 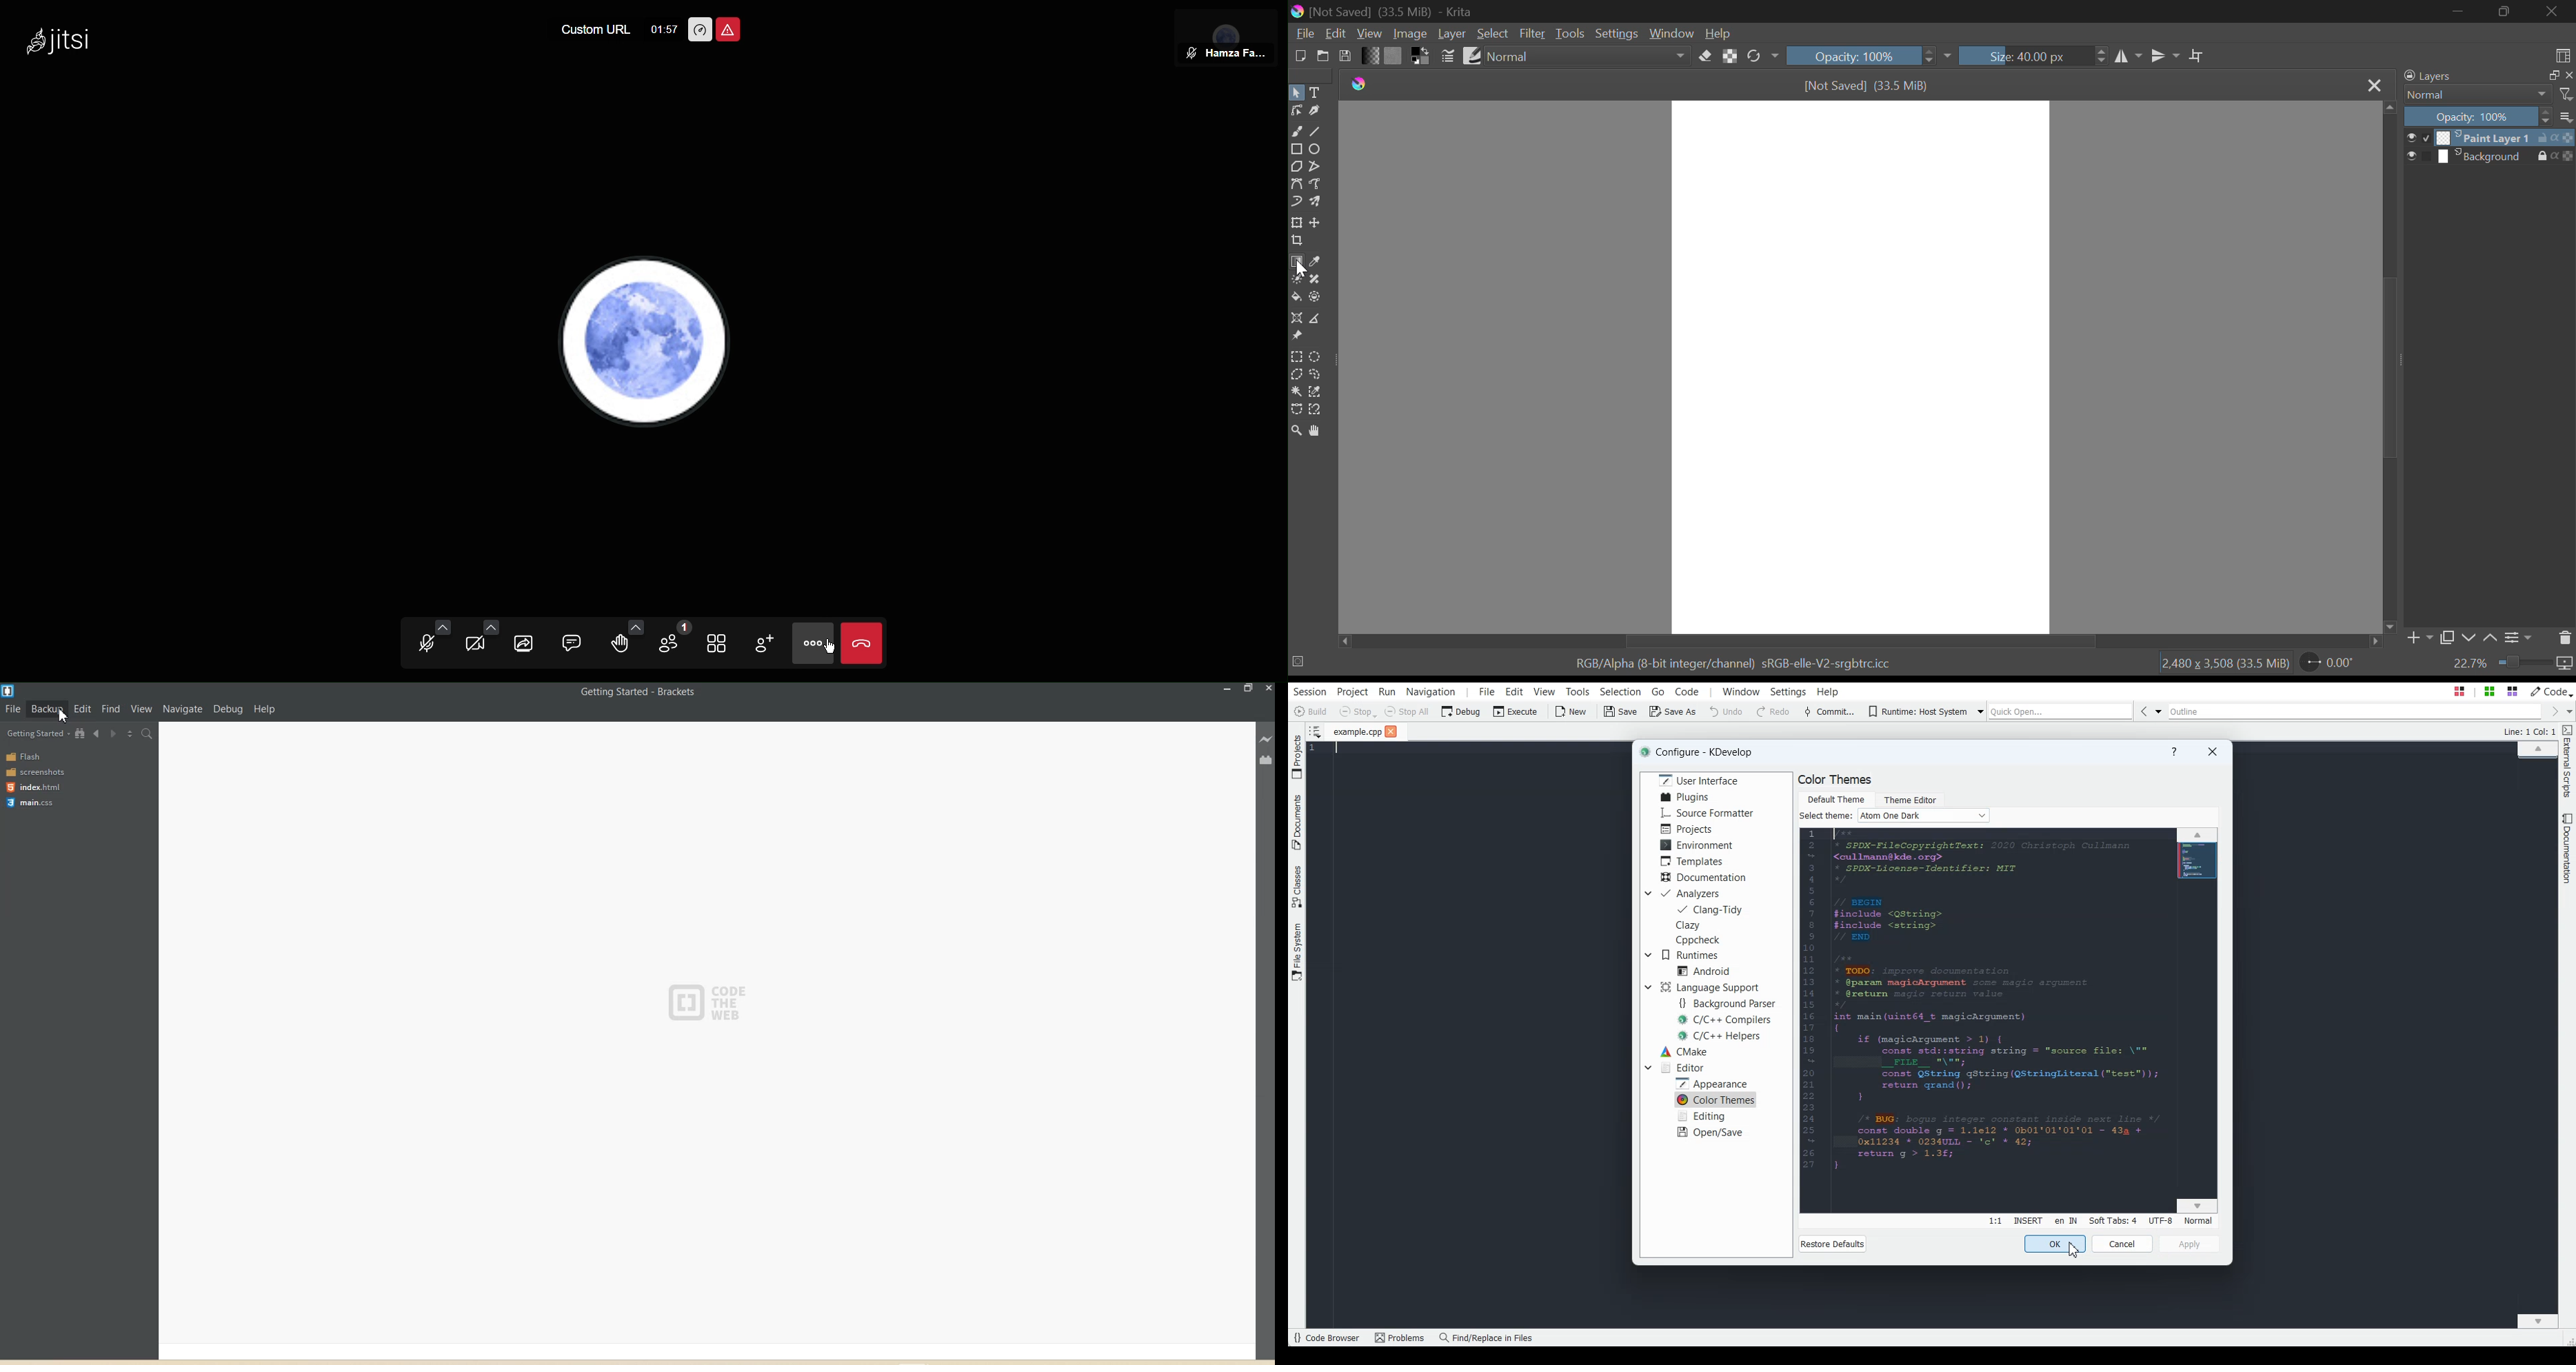 I want to click on Scroll Bar, so click(x=2387, y=369).